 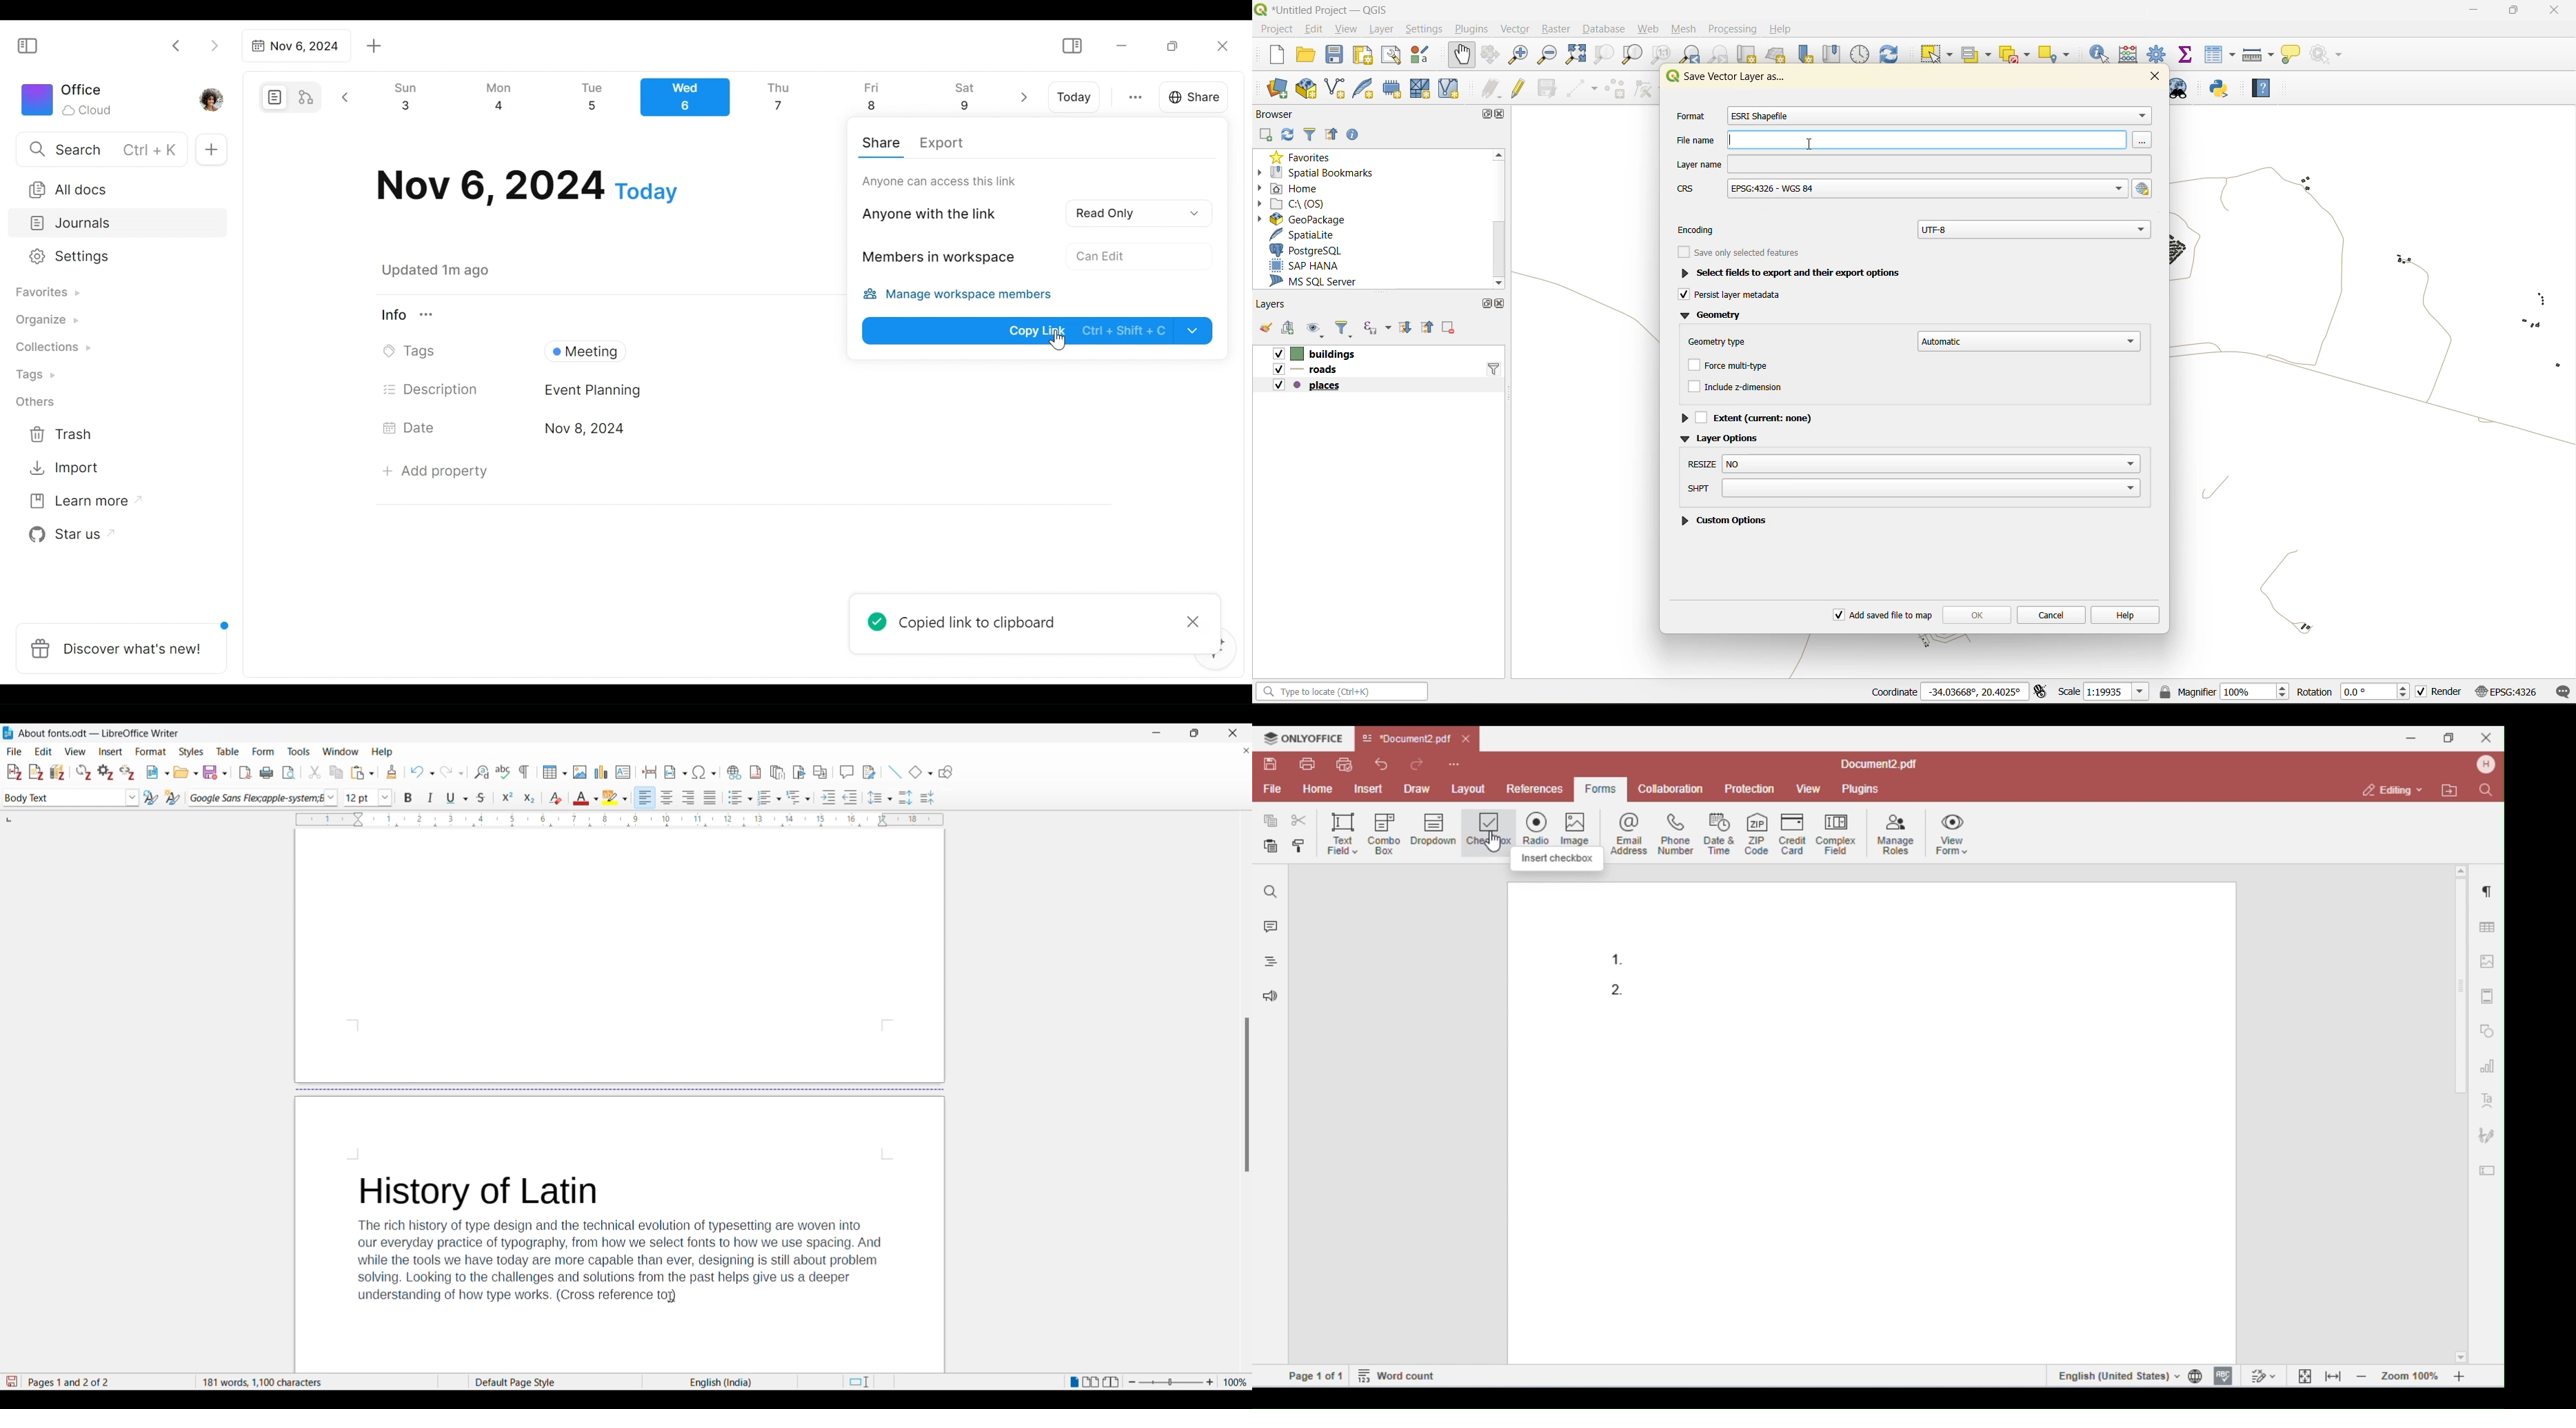 I want to click on Members in workspace, so click(x=935, y=259).